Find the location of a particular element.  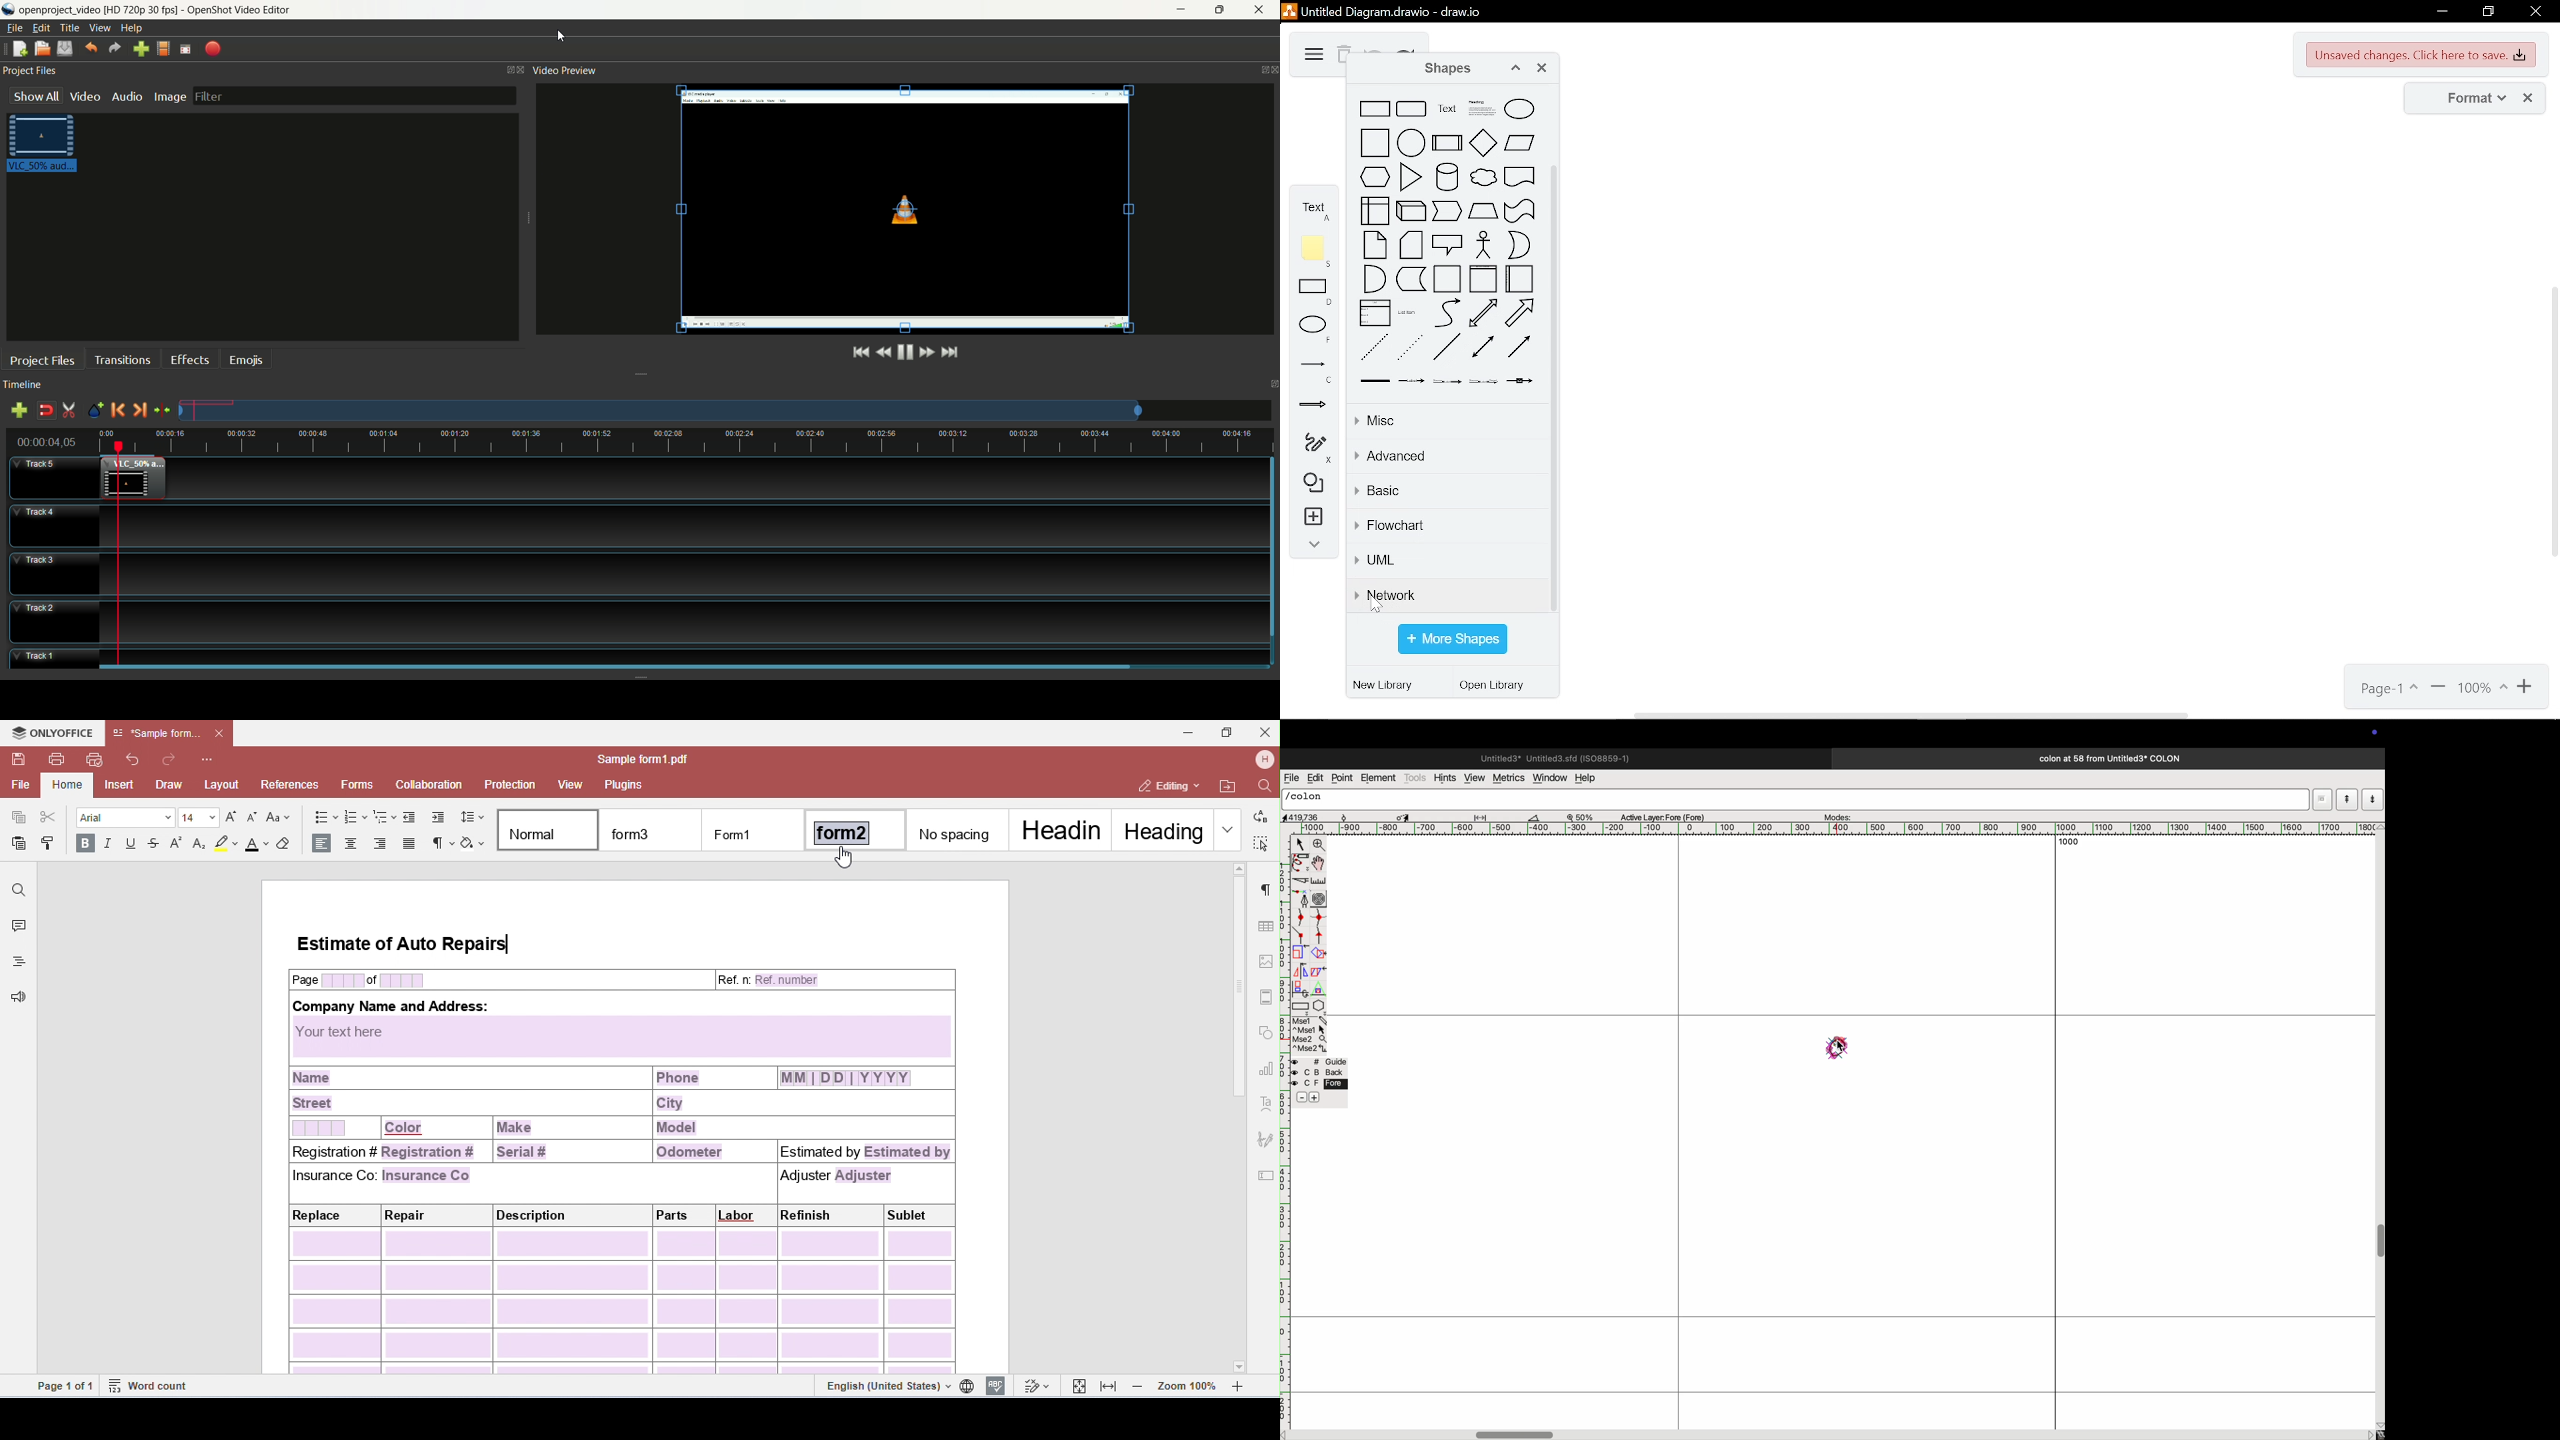

format is located at coordinates (2470, 99).